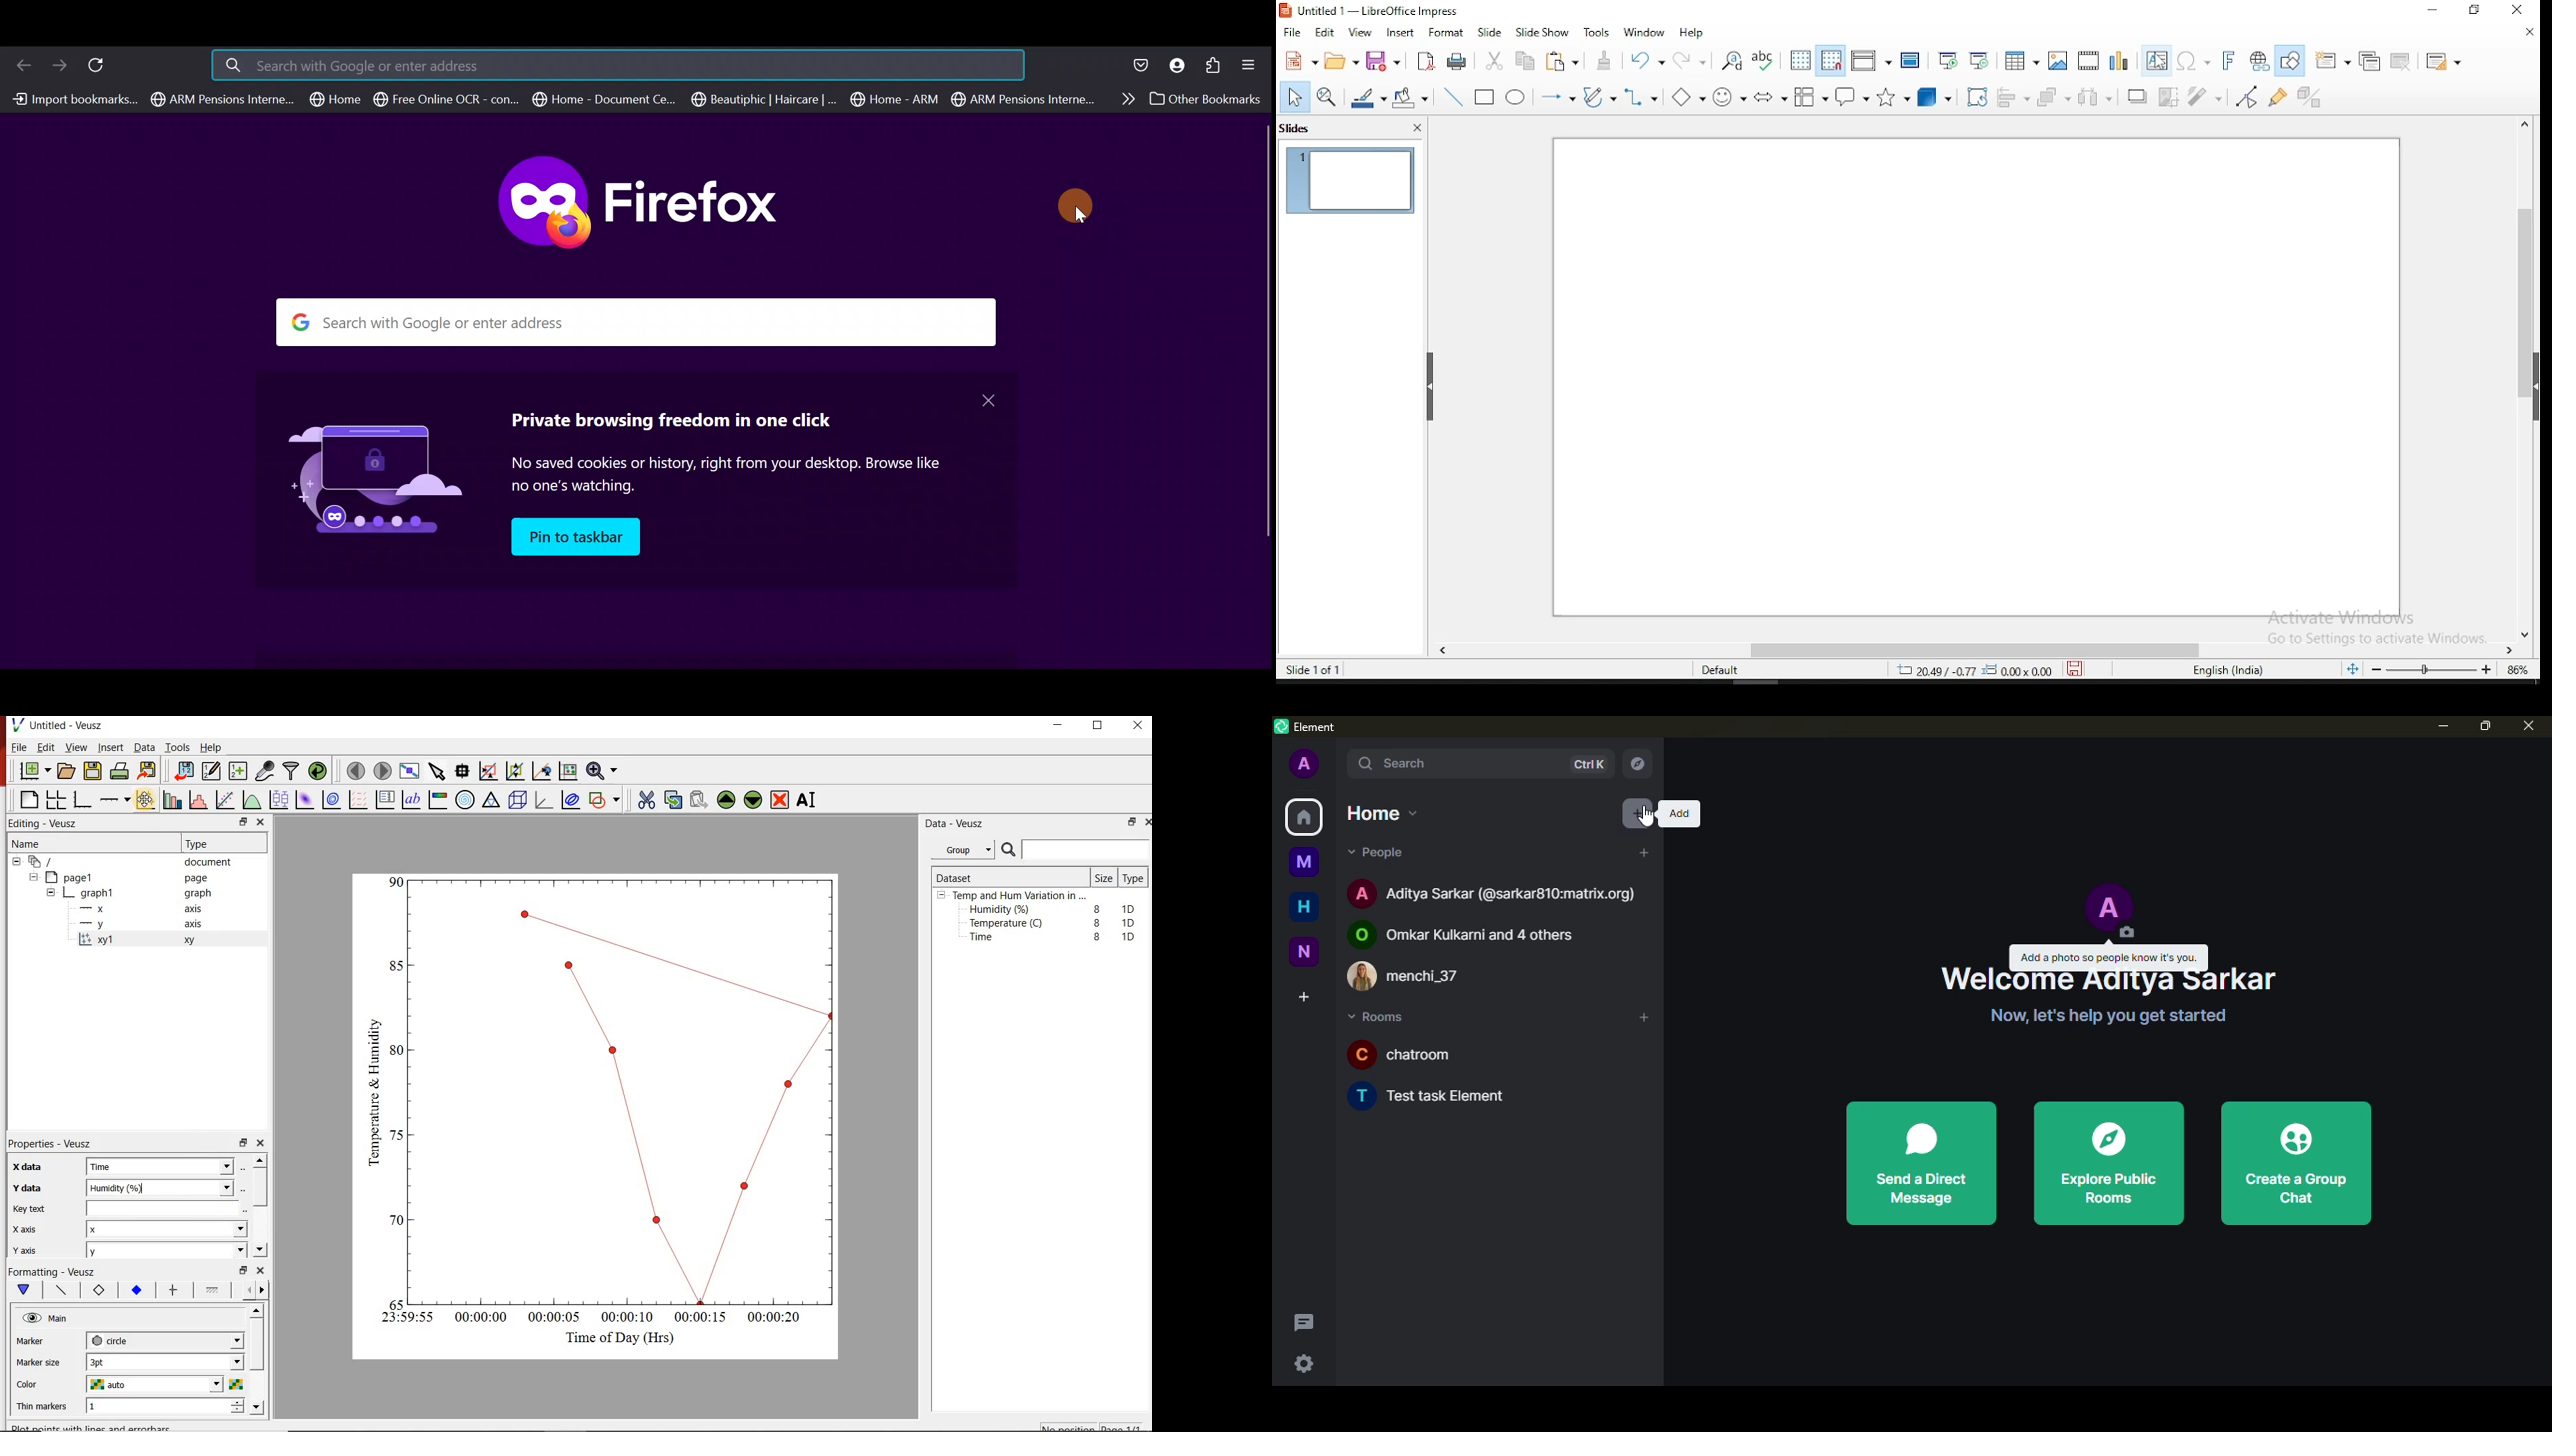 The width and height of the screenshot is (2576, 1456). I want to click on x, so click(114, 1230).